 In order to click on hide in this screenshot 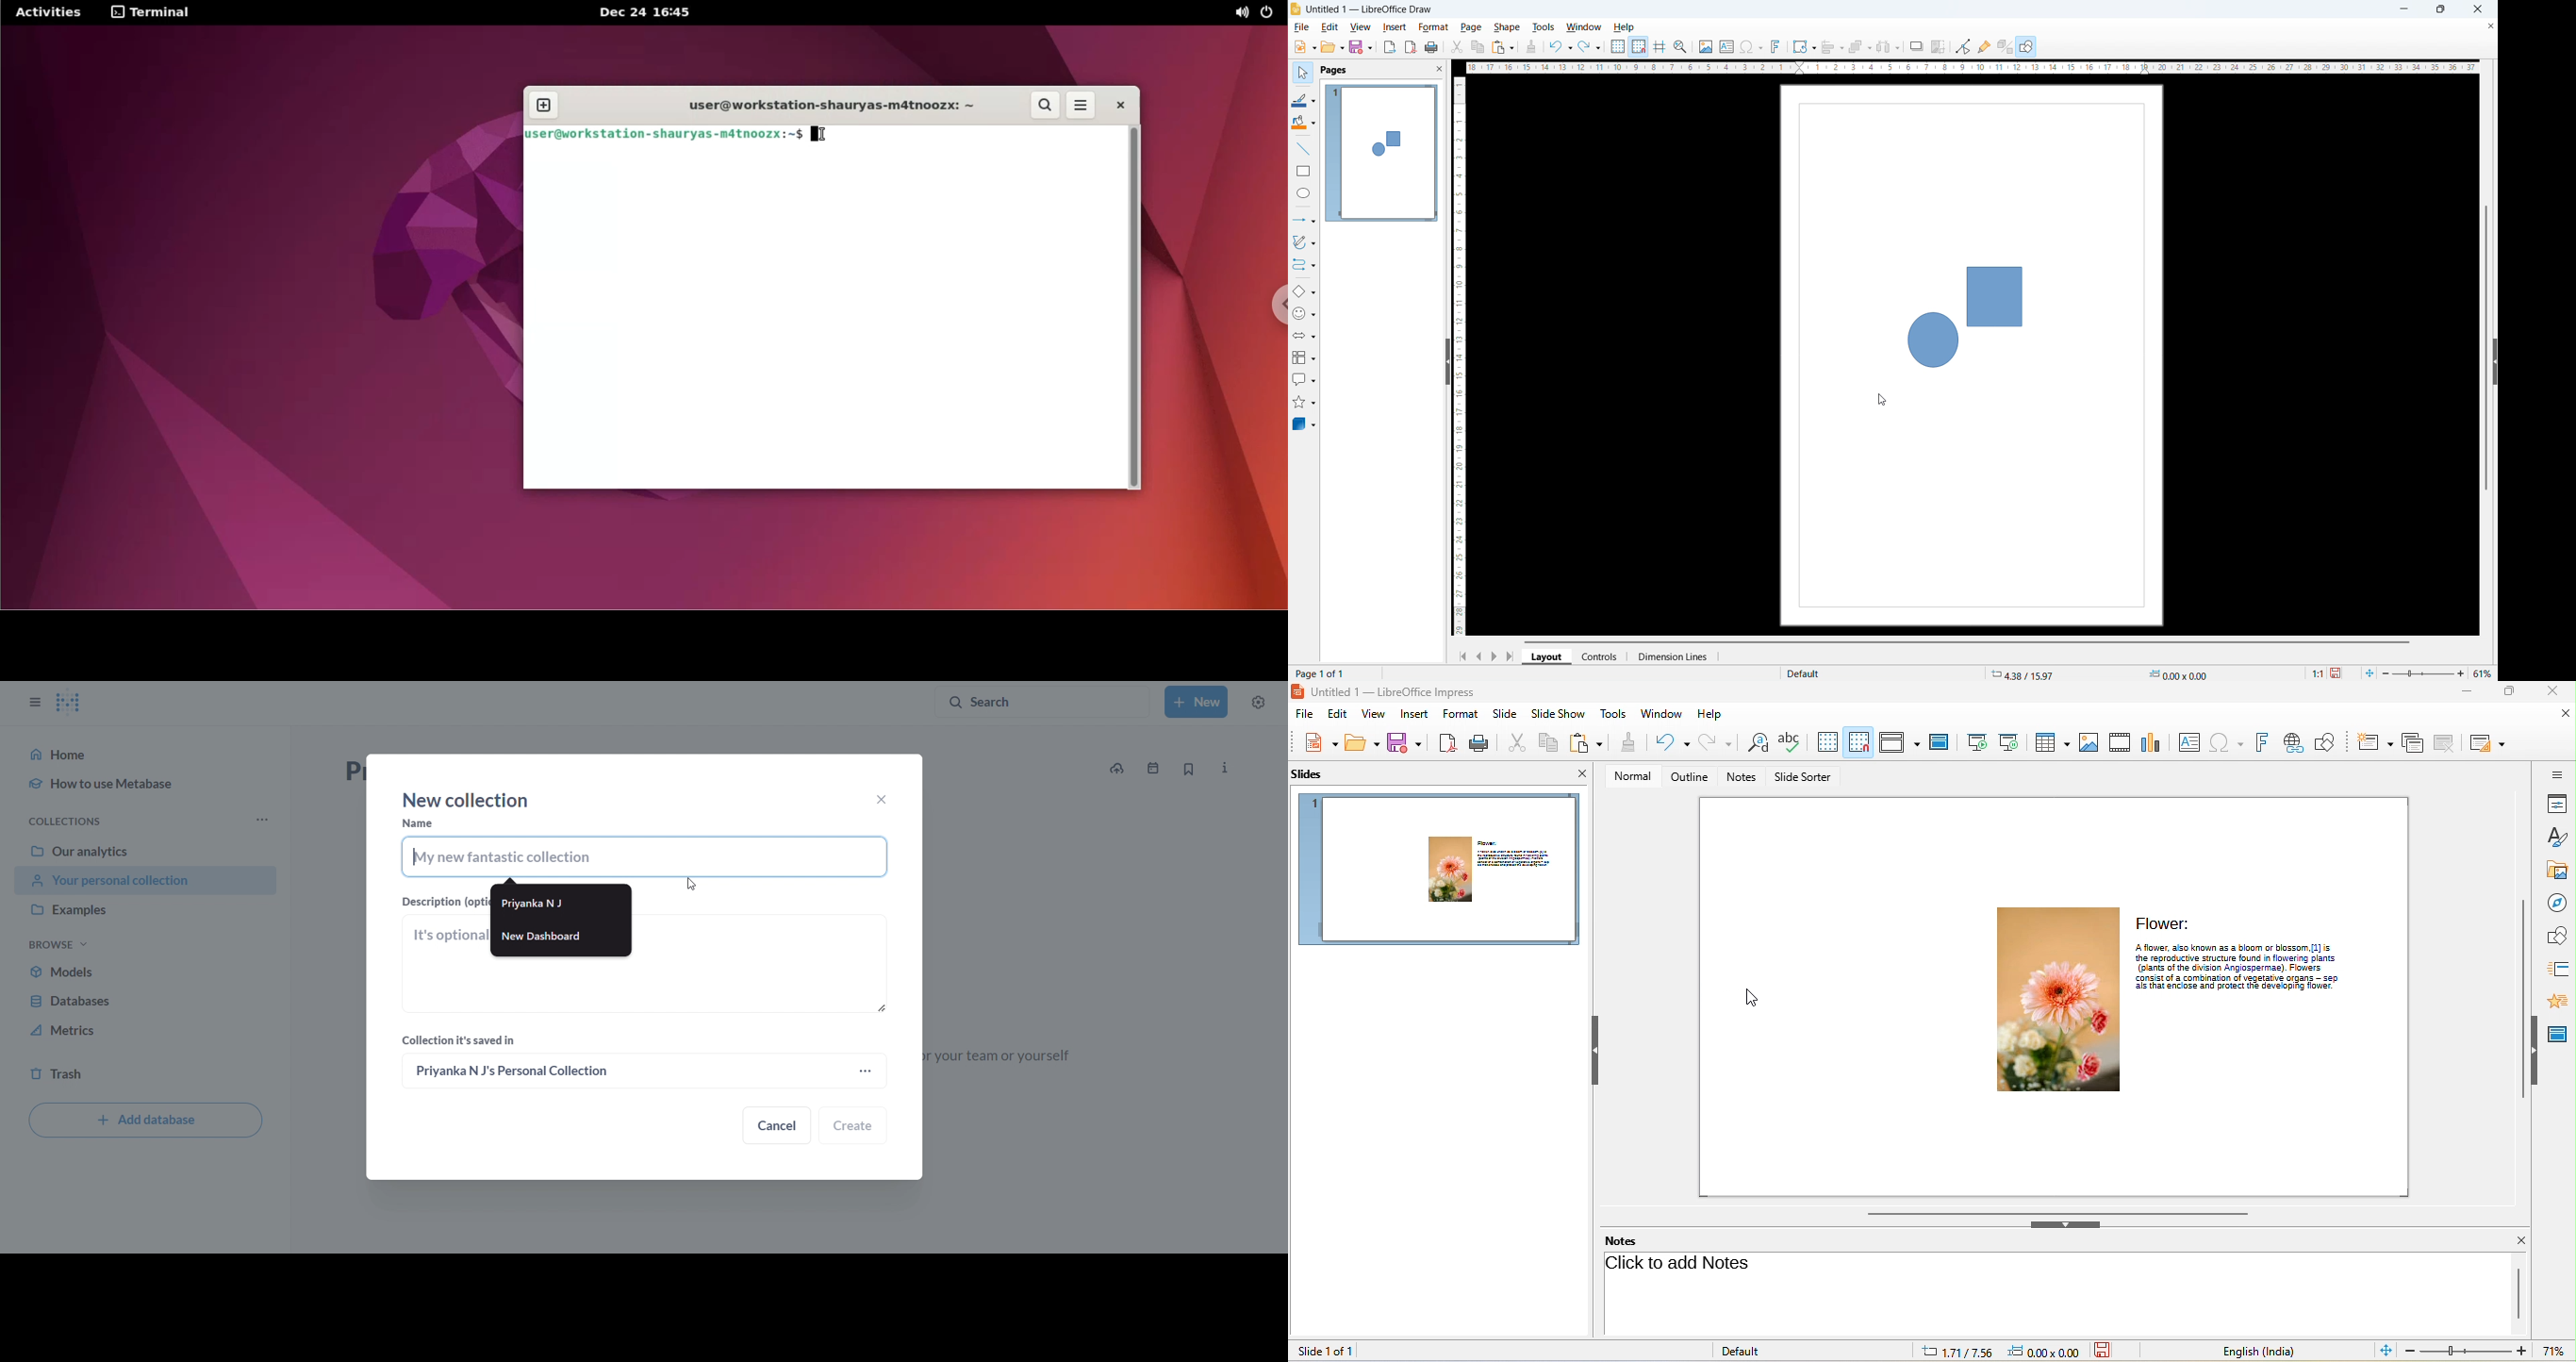, I will do `click(1599, 1053)`.